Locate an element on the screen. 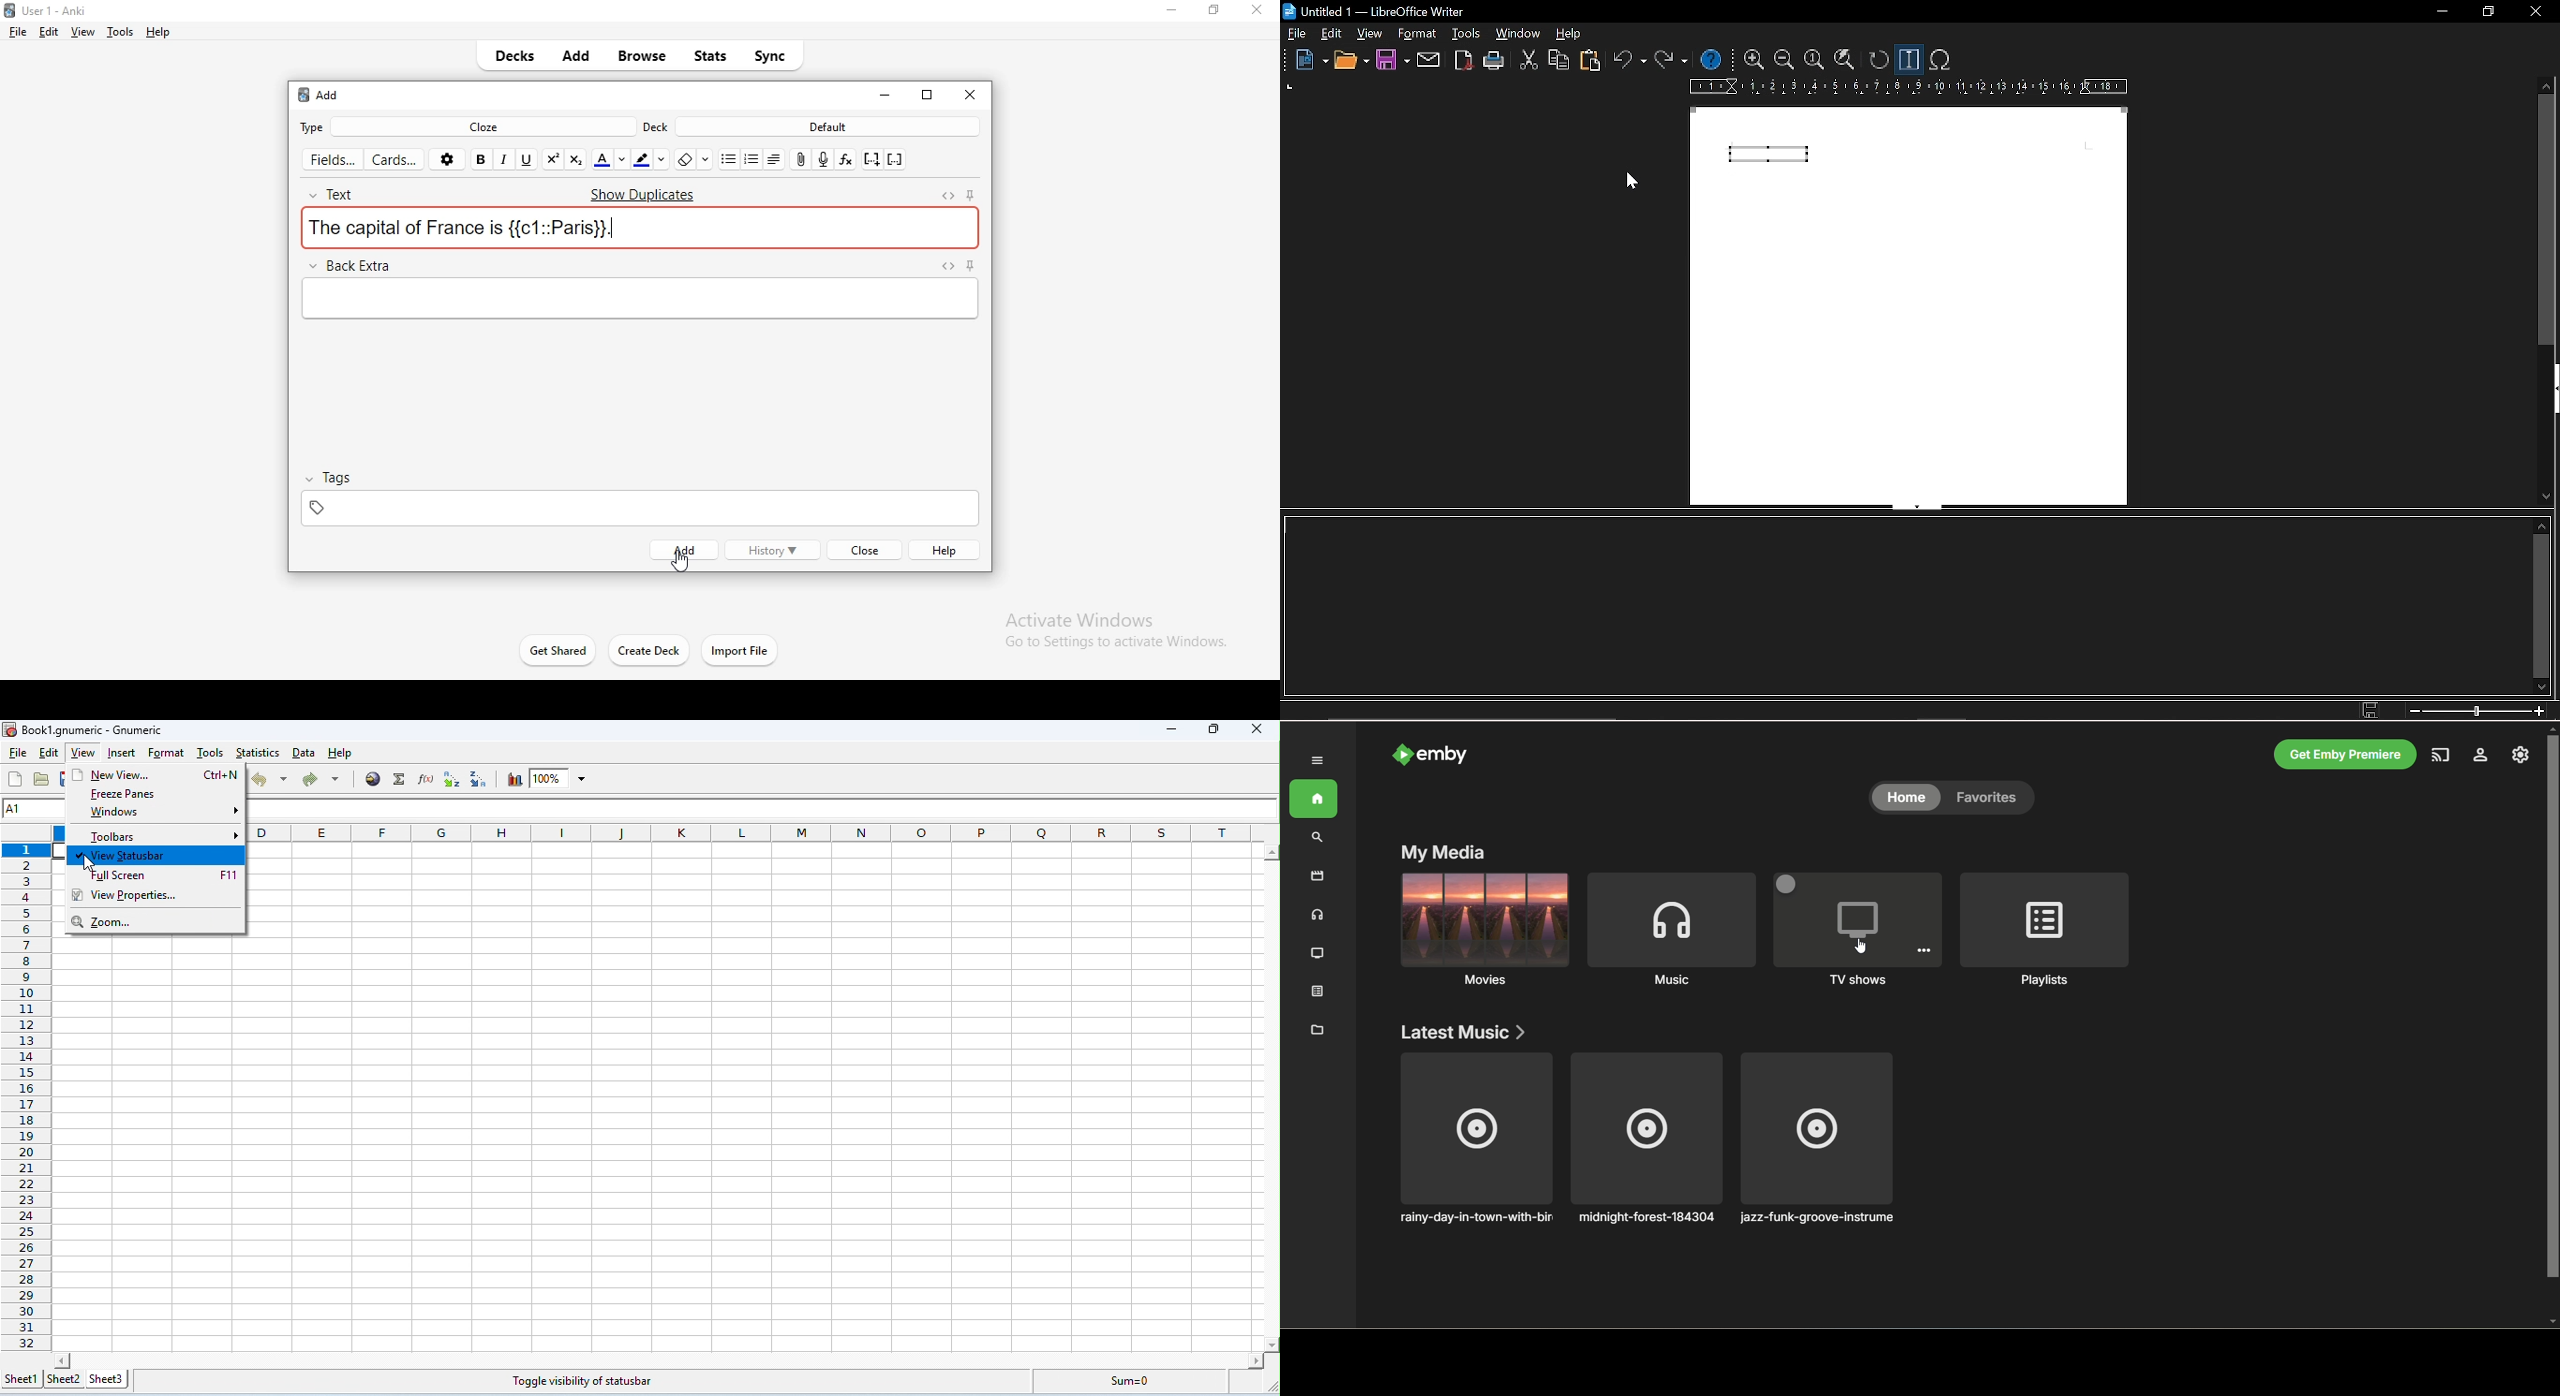 Image resolution: width=2576 pixels, height=1400 pixels. cards is located at coordinates (397, 160).